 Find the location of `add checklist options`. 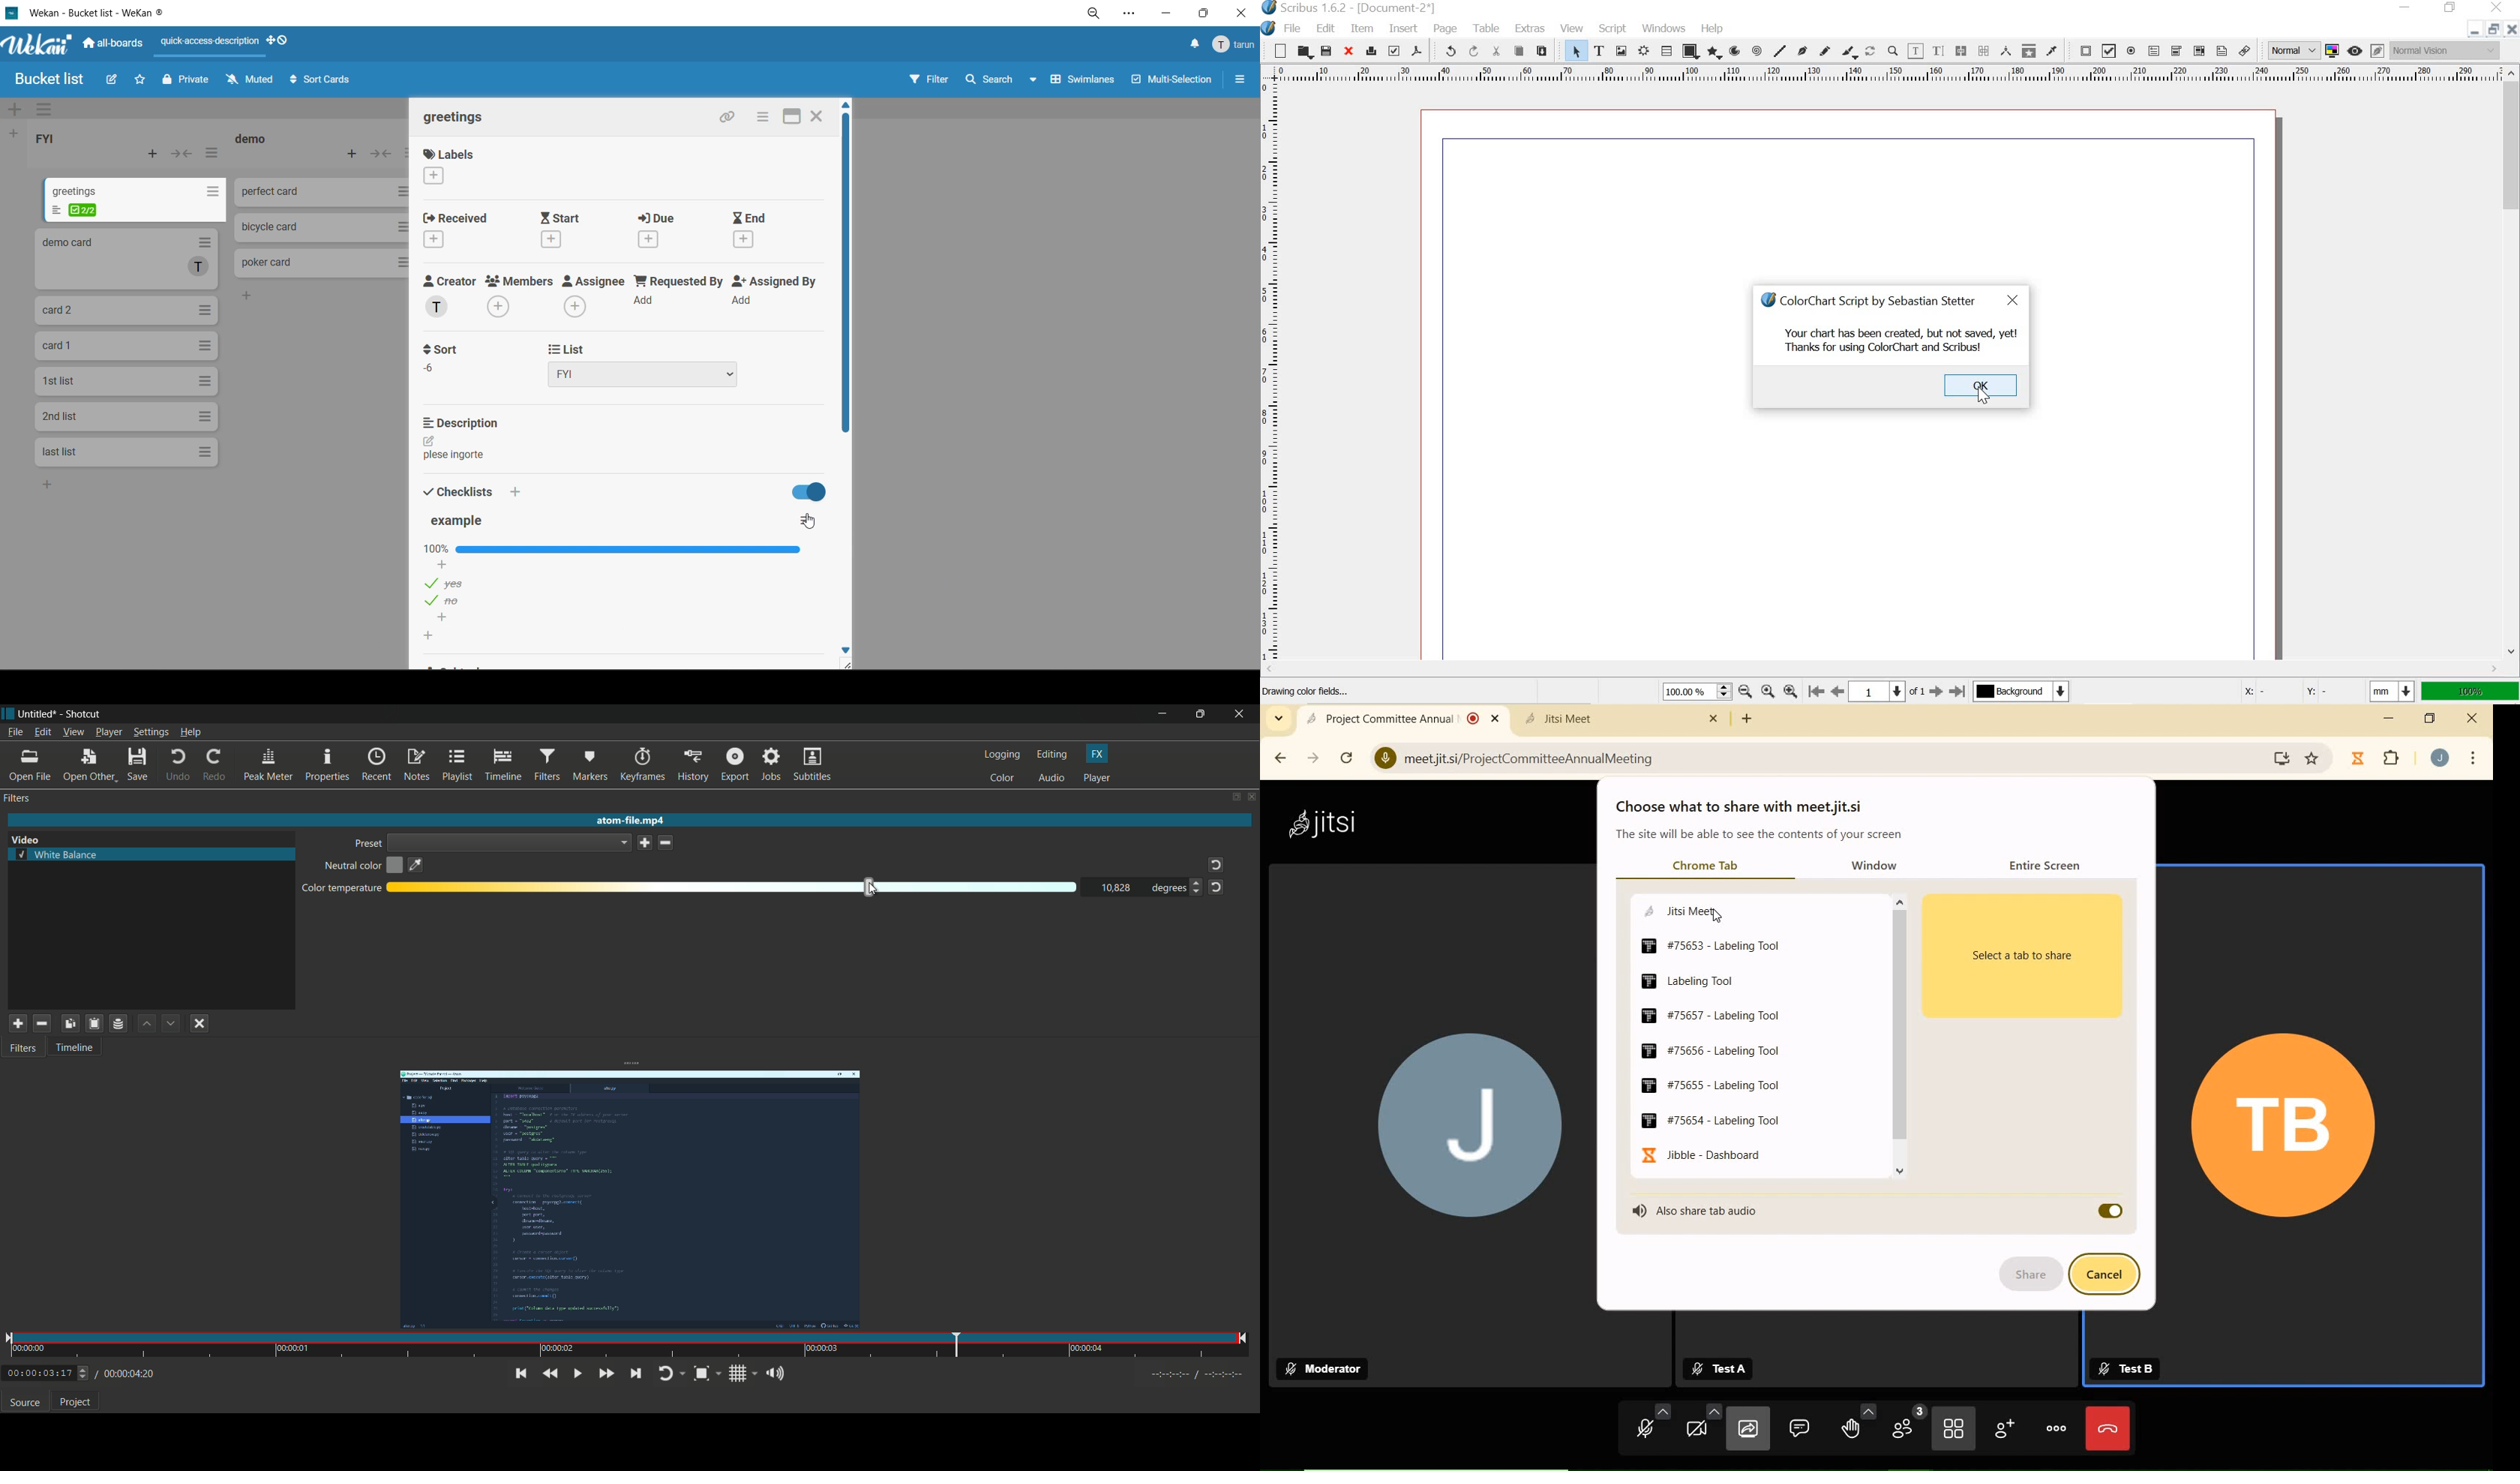

add checklist options is located at coordinates (444, 564).